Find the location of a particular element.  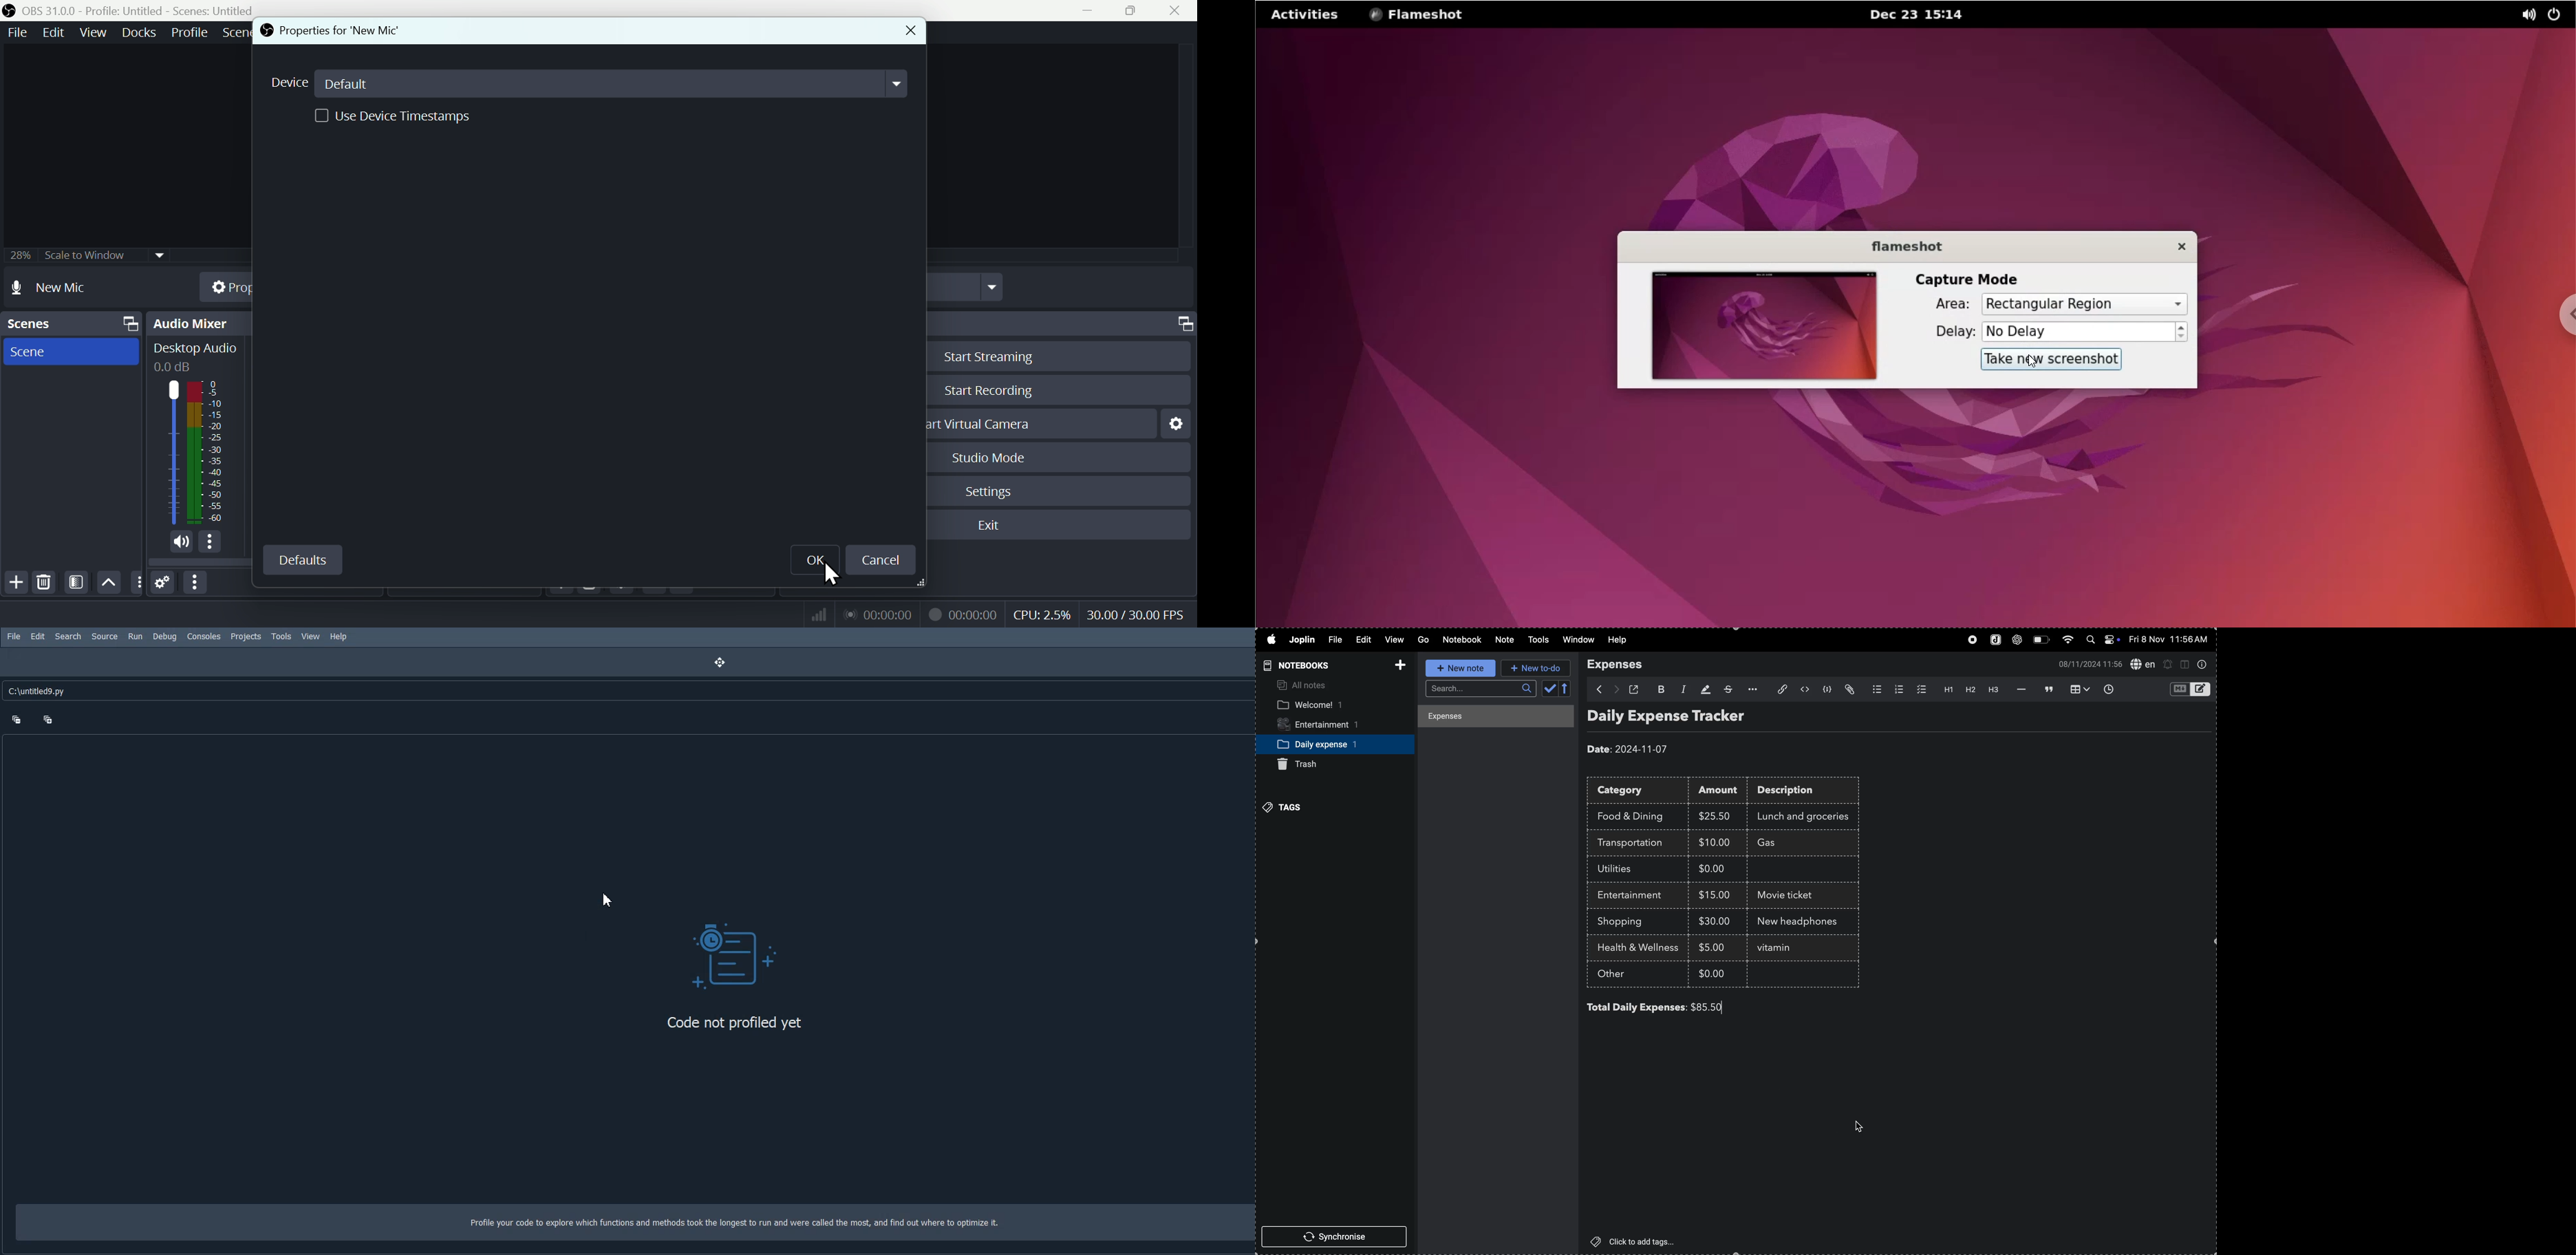

Visual Element is located at coordinates (739, 952).